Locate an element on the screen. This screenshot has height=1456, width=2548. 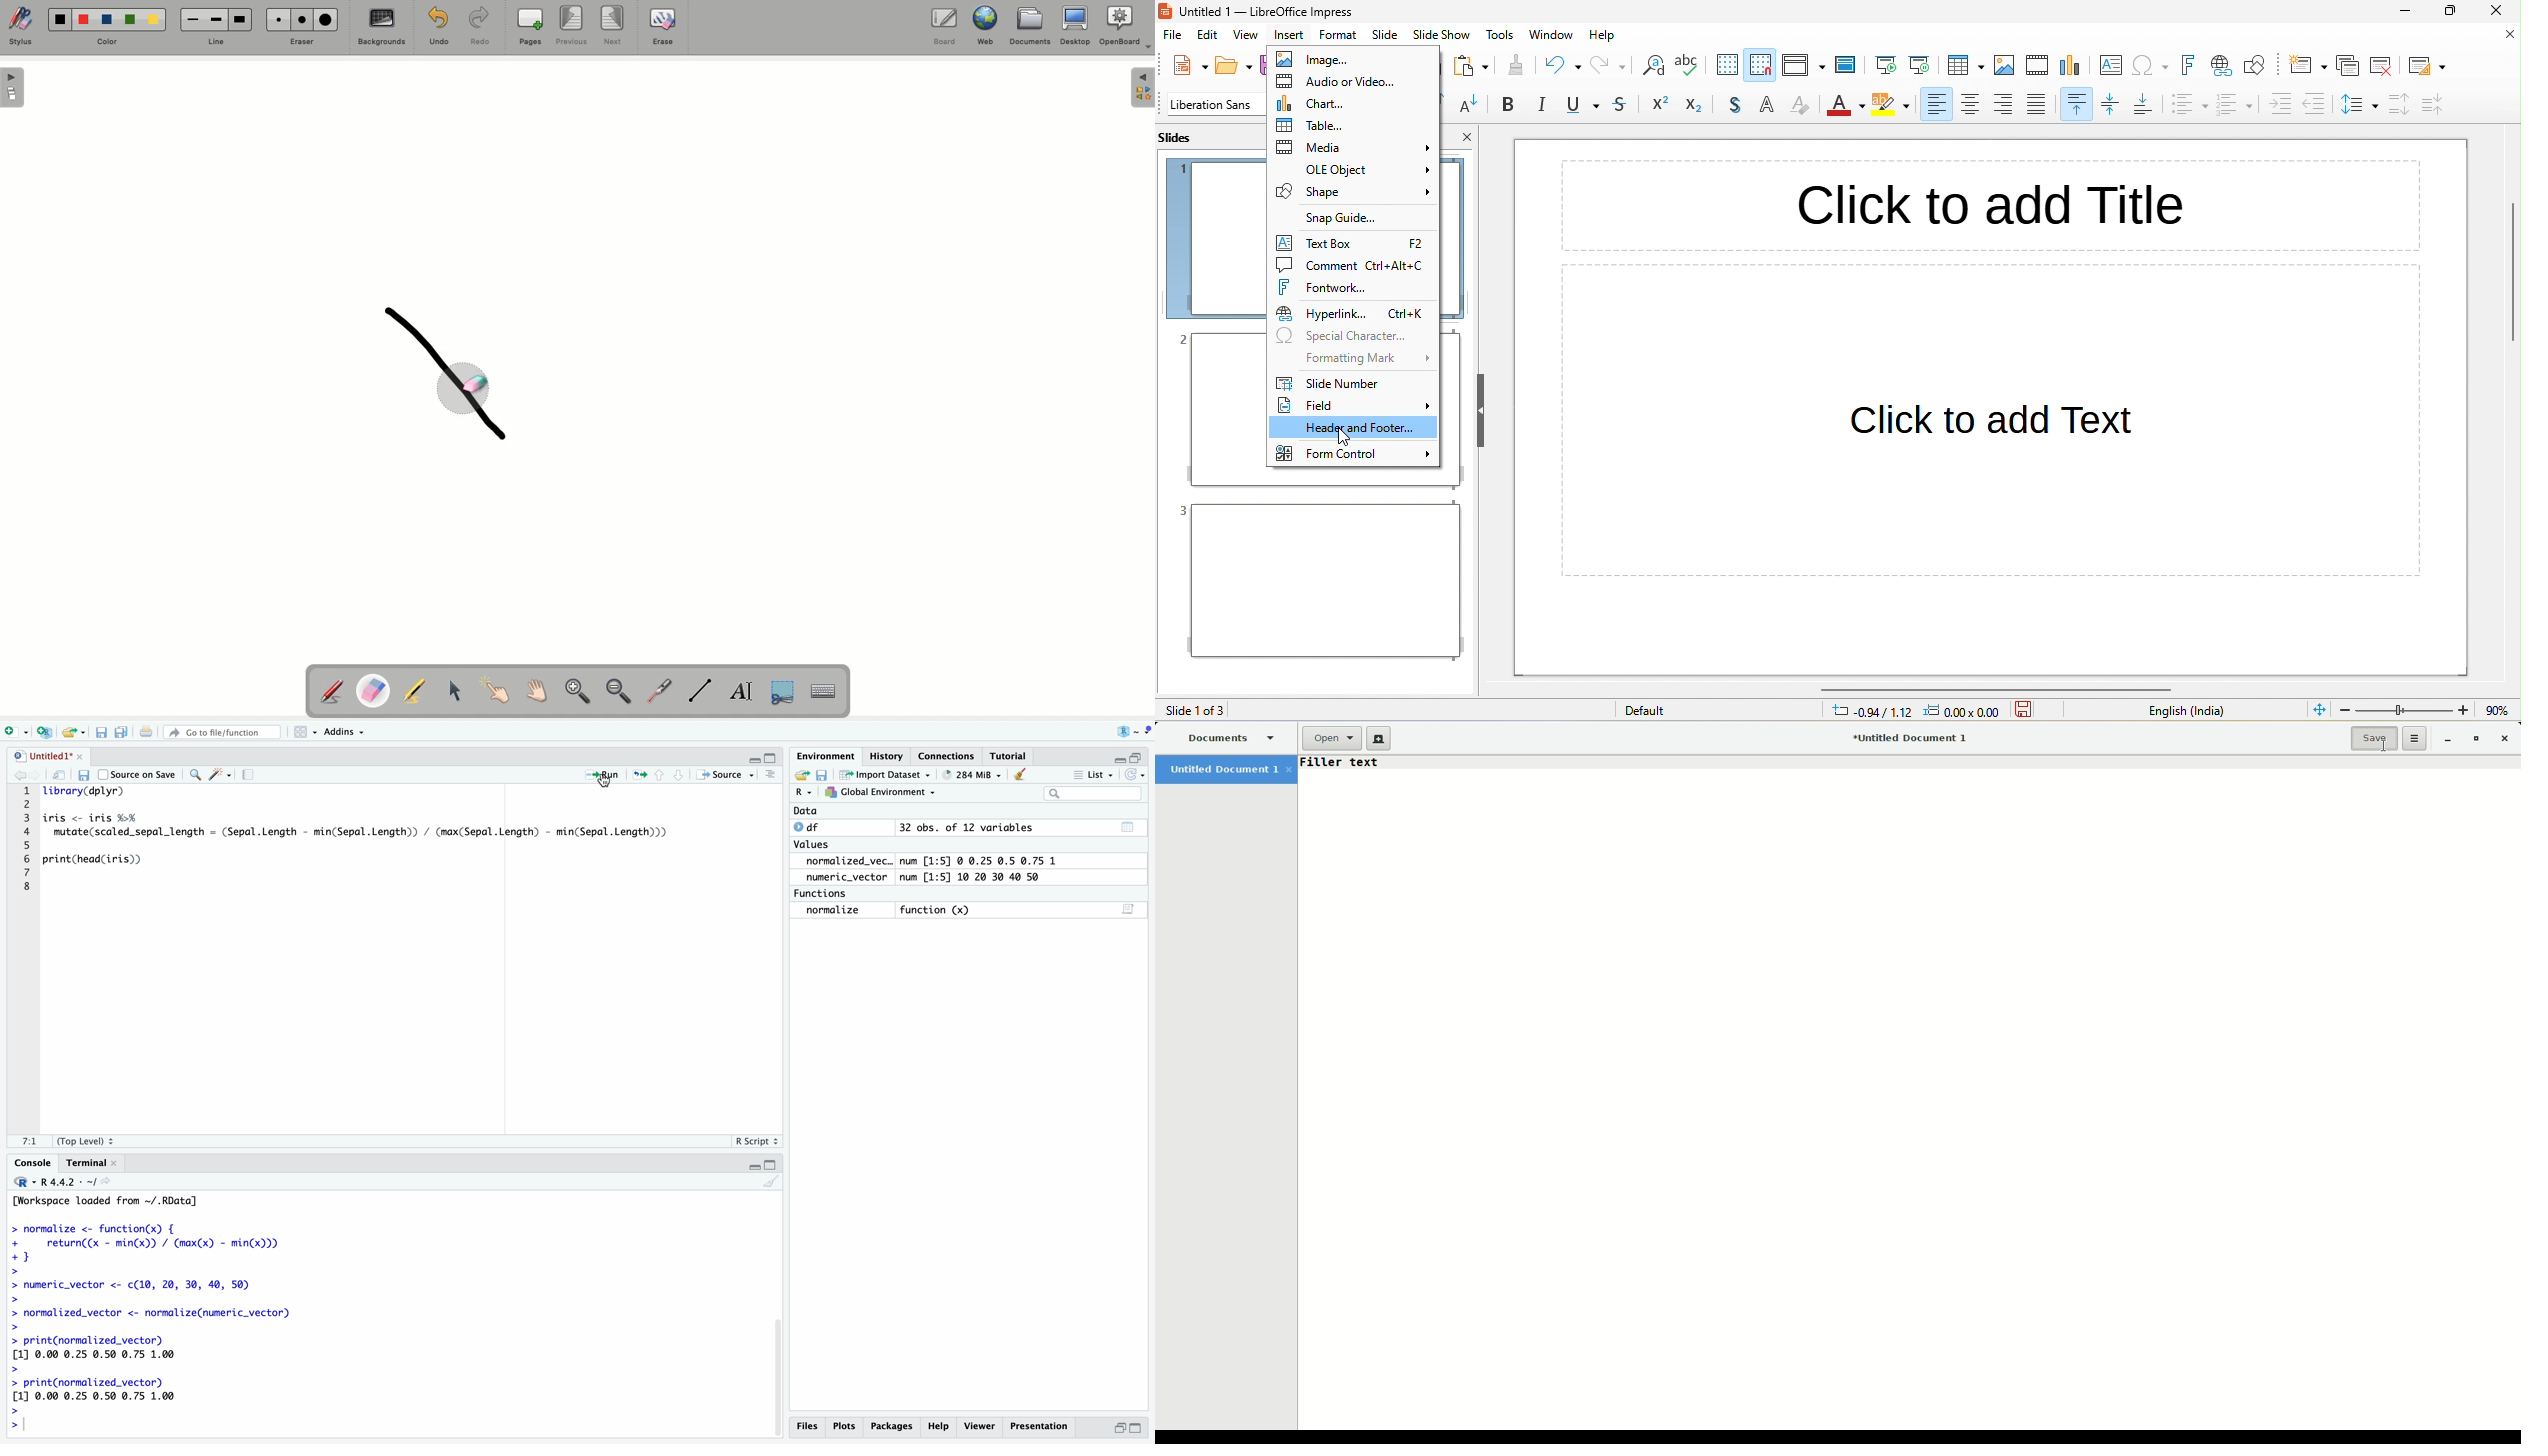
R is located at coordinates (803, 793).